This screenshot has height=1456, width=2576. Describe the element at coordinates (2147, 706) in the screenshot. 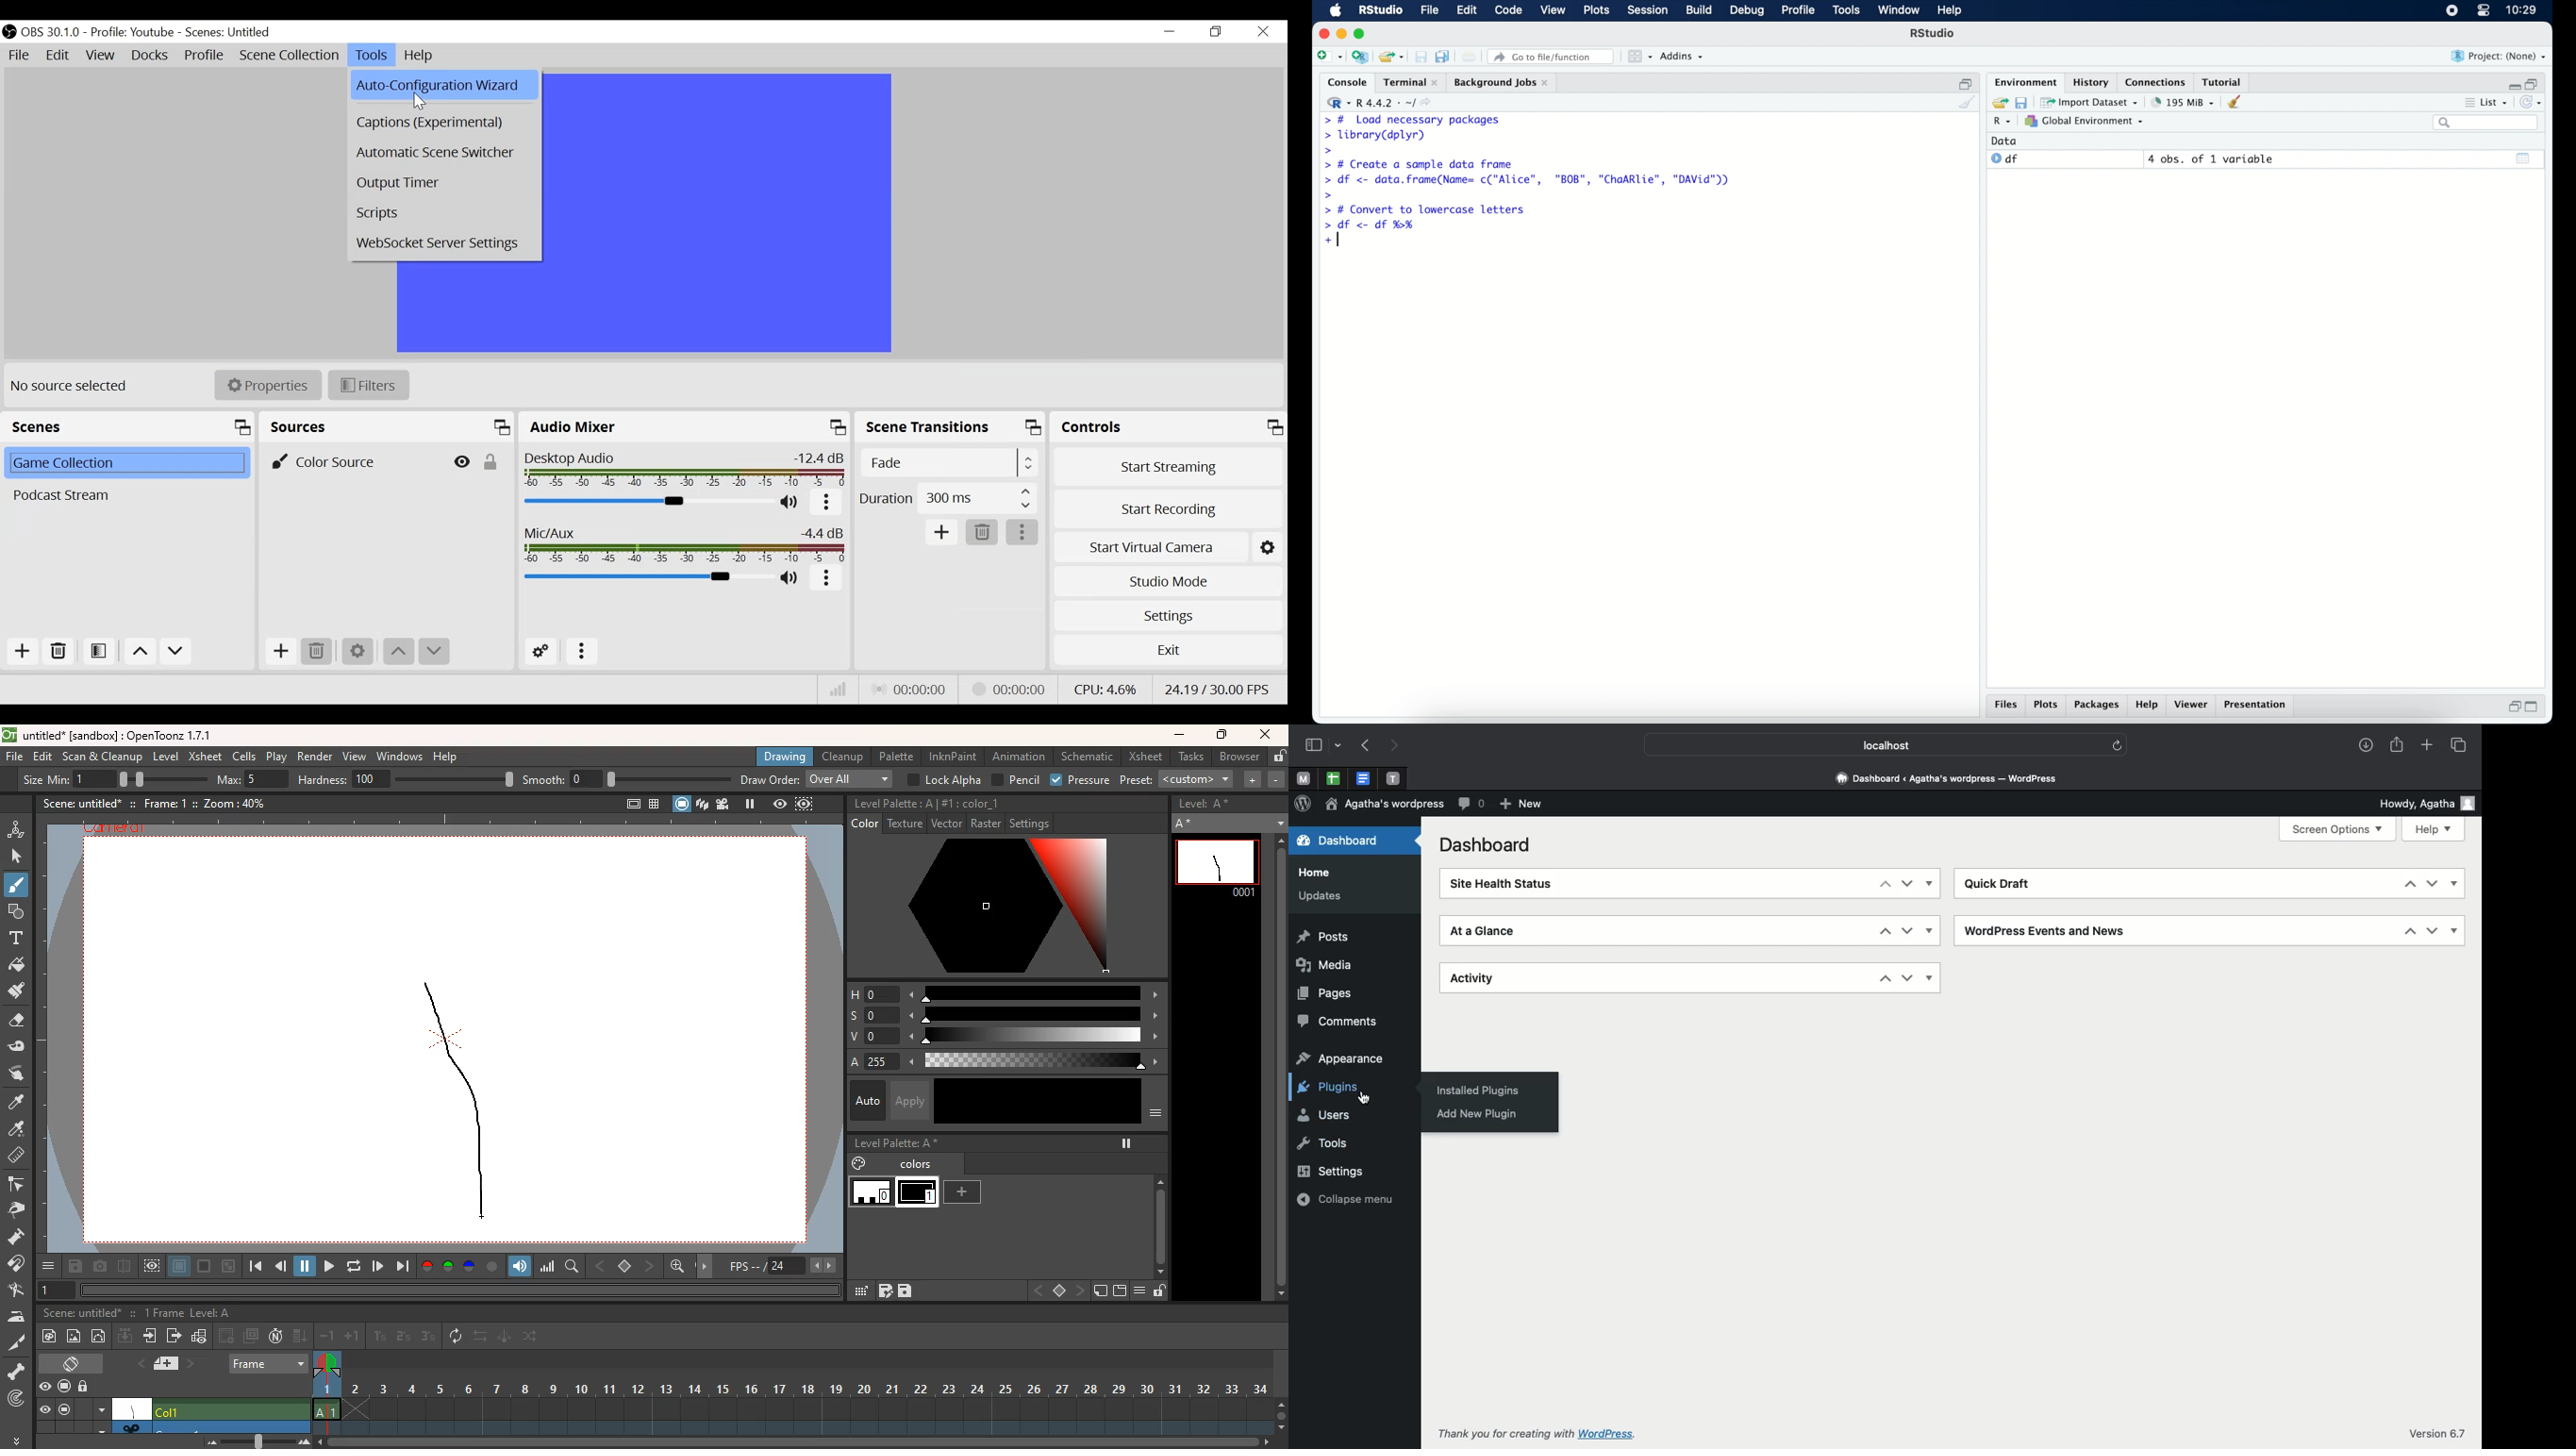

I see `help` at that location.